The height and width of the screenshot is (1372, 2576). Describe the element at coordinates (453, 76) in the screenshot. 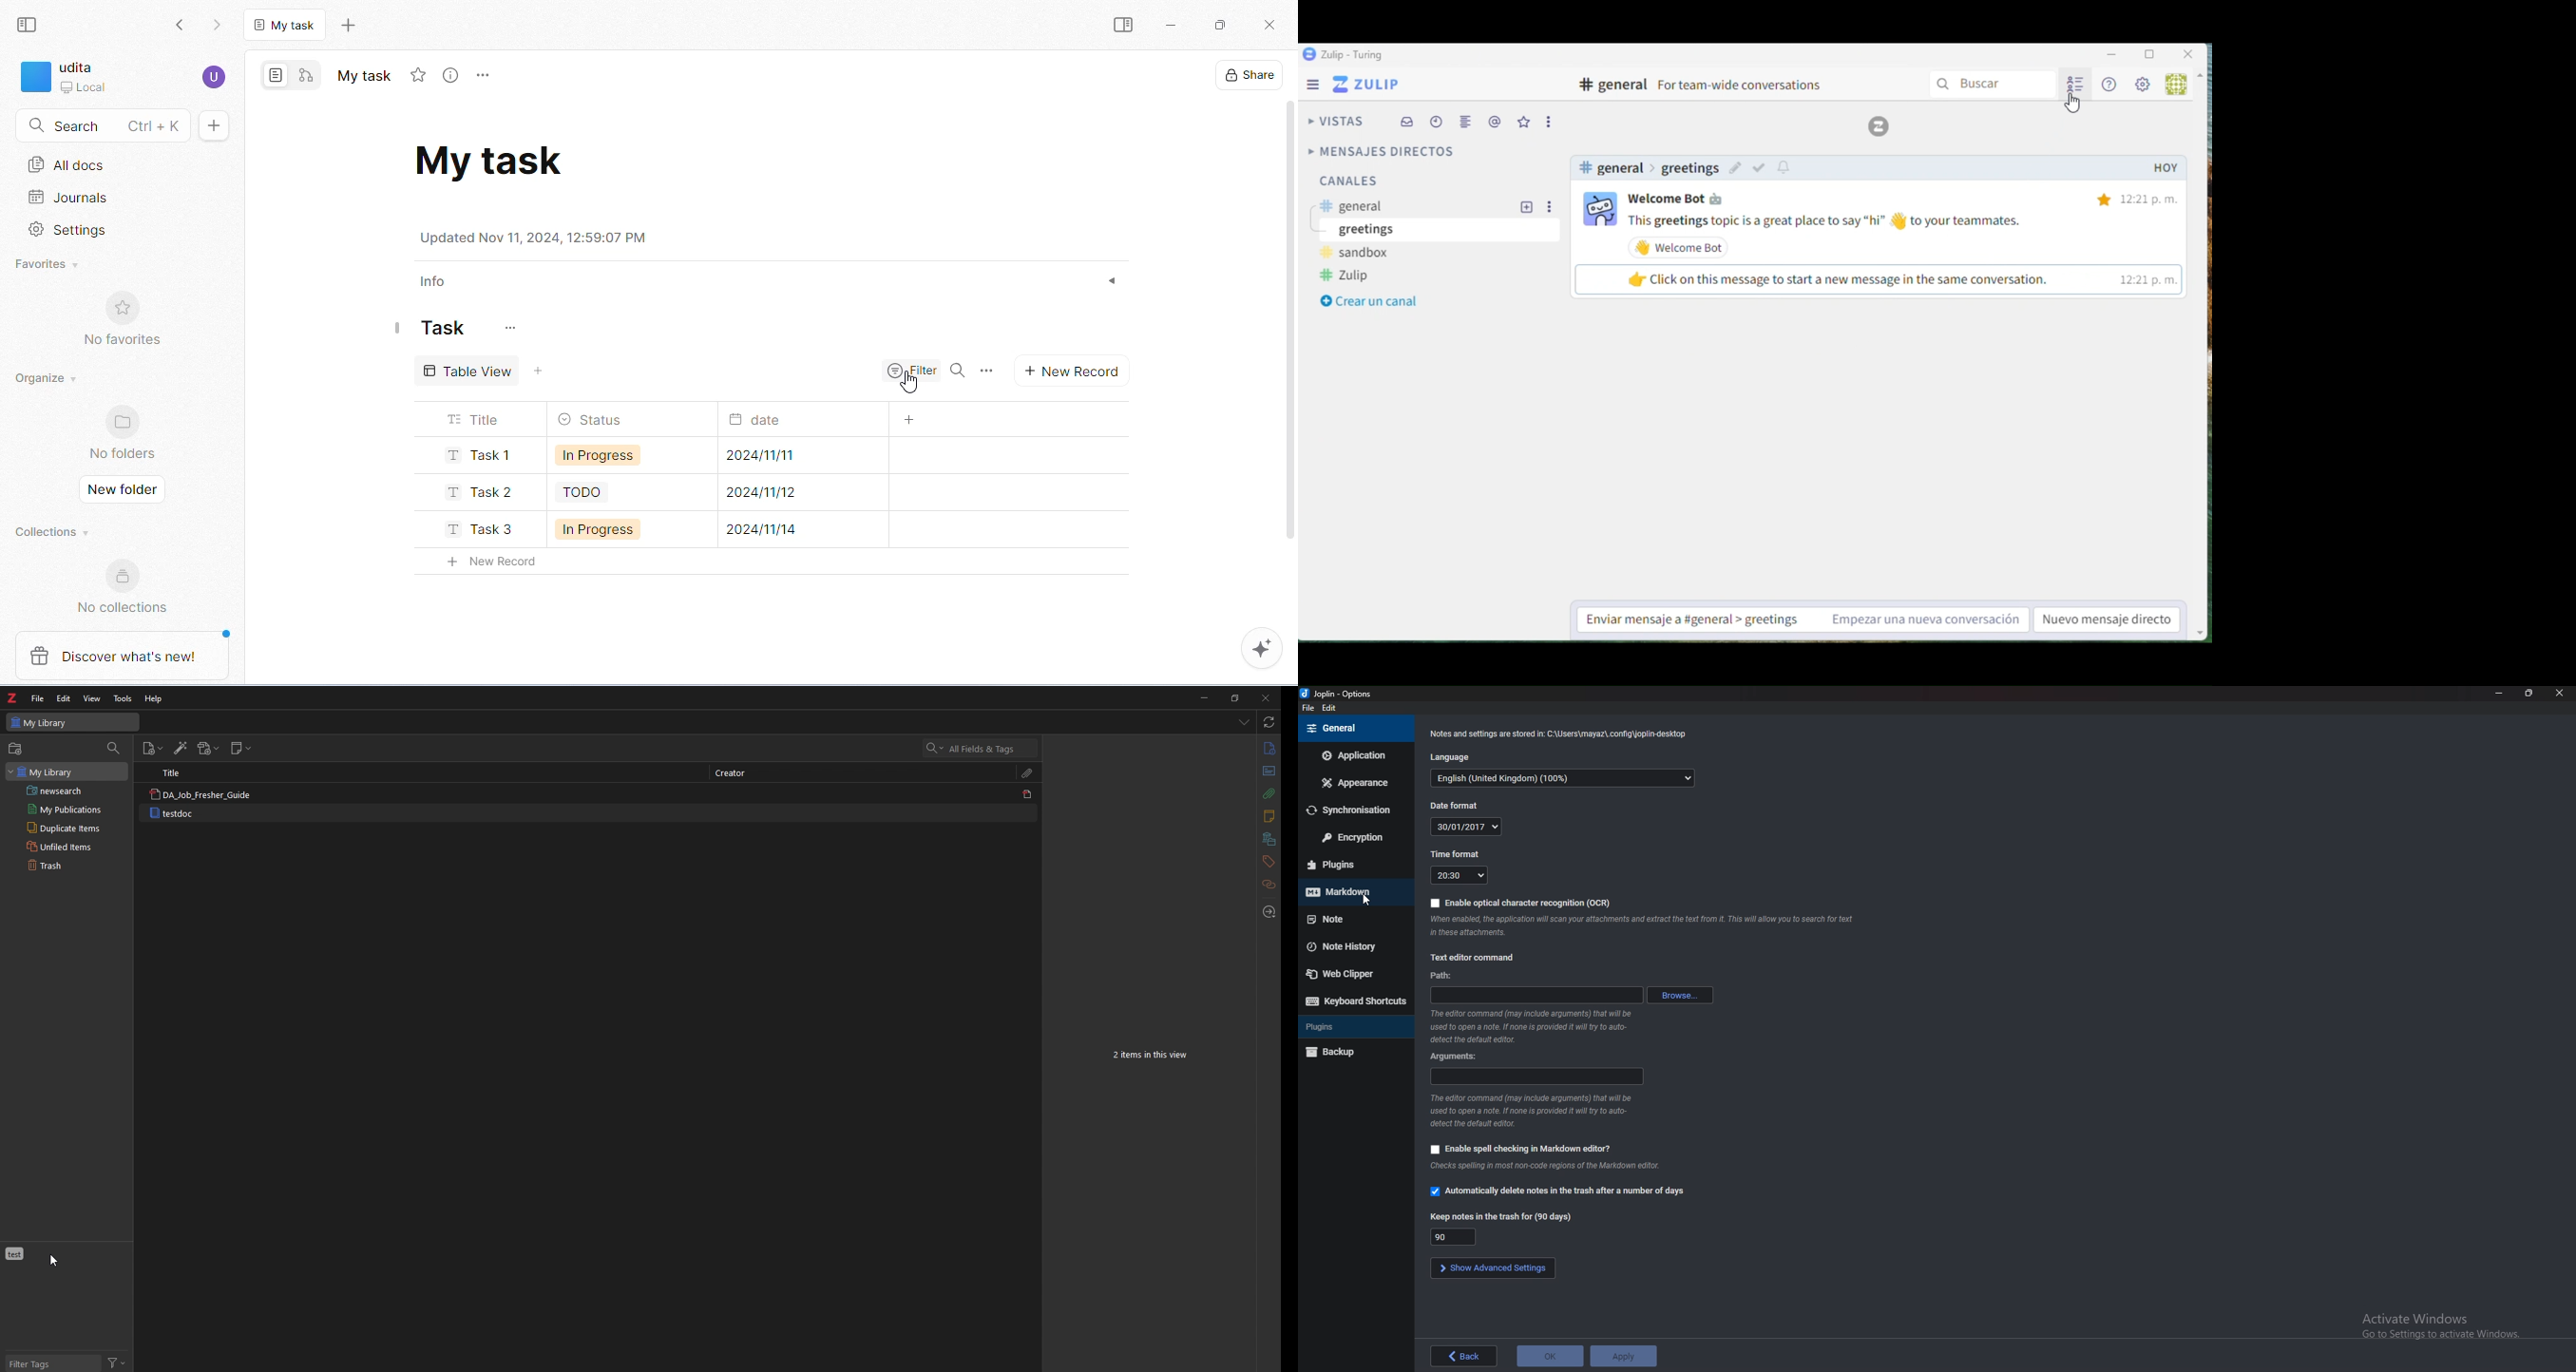

I see `view info` at that location.